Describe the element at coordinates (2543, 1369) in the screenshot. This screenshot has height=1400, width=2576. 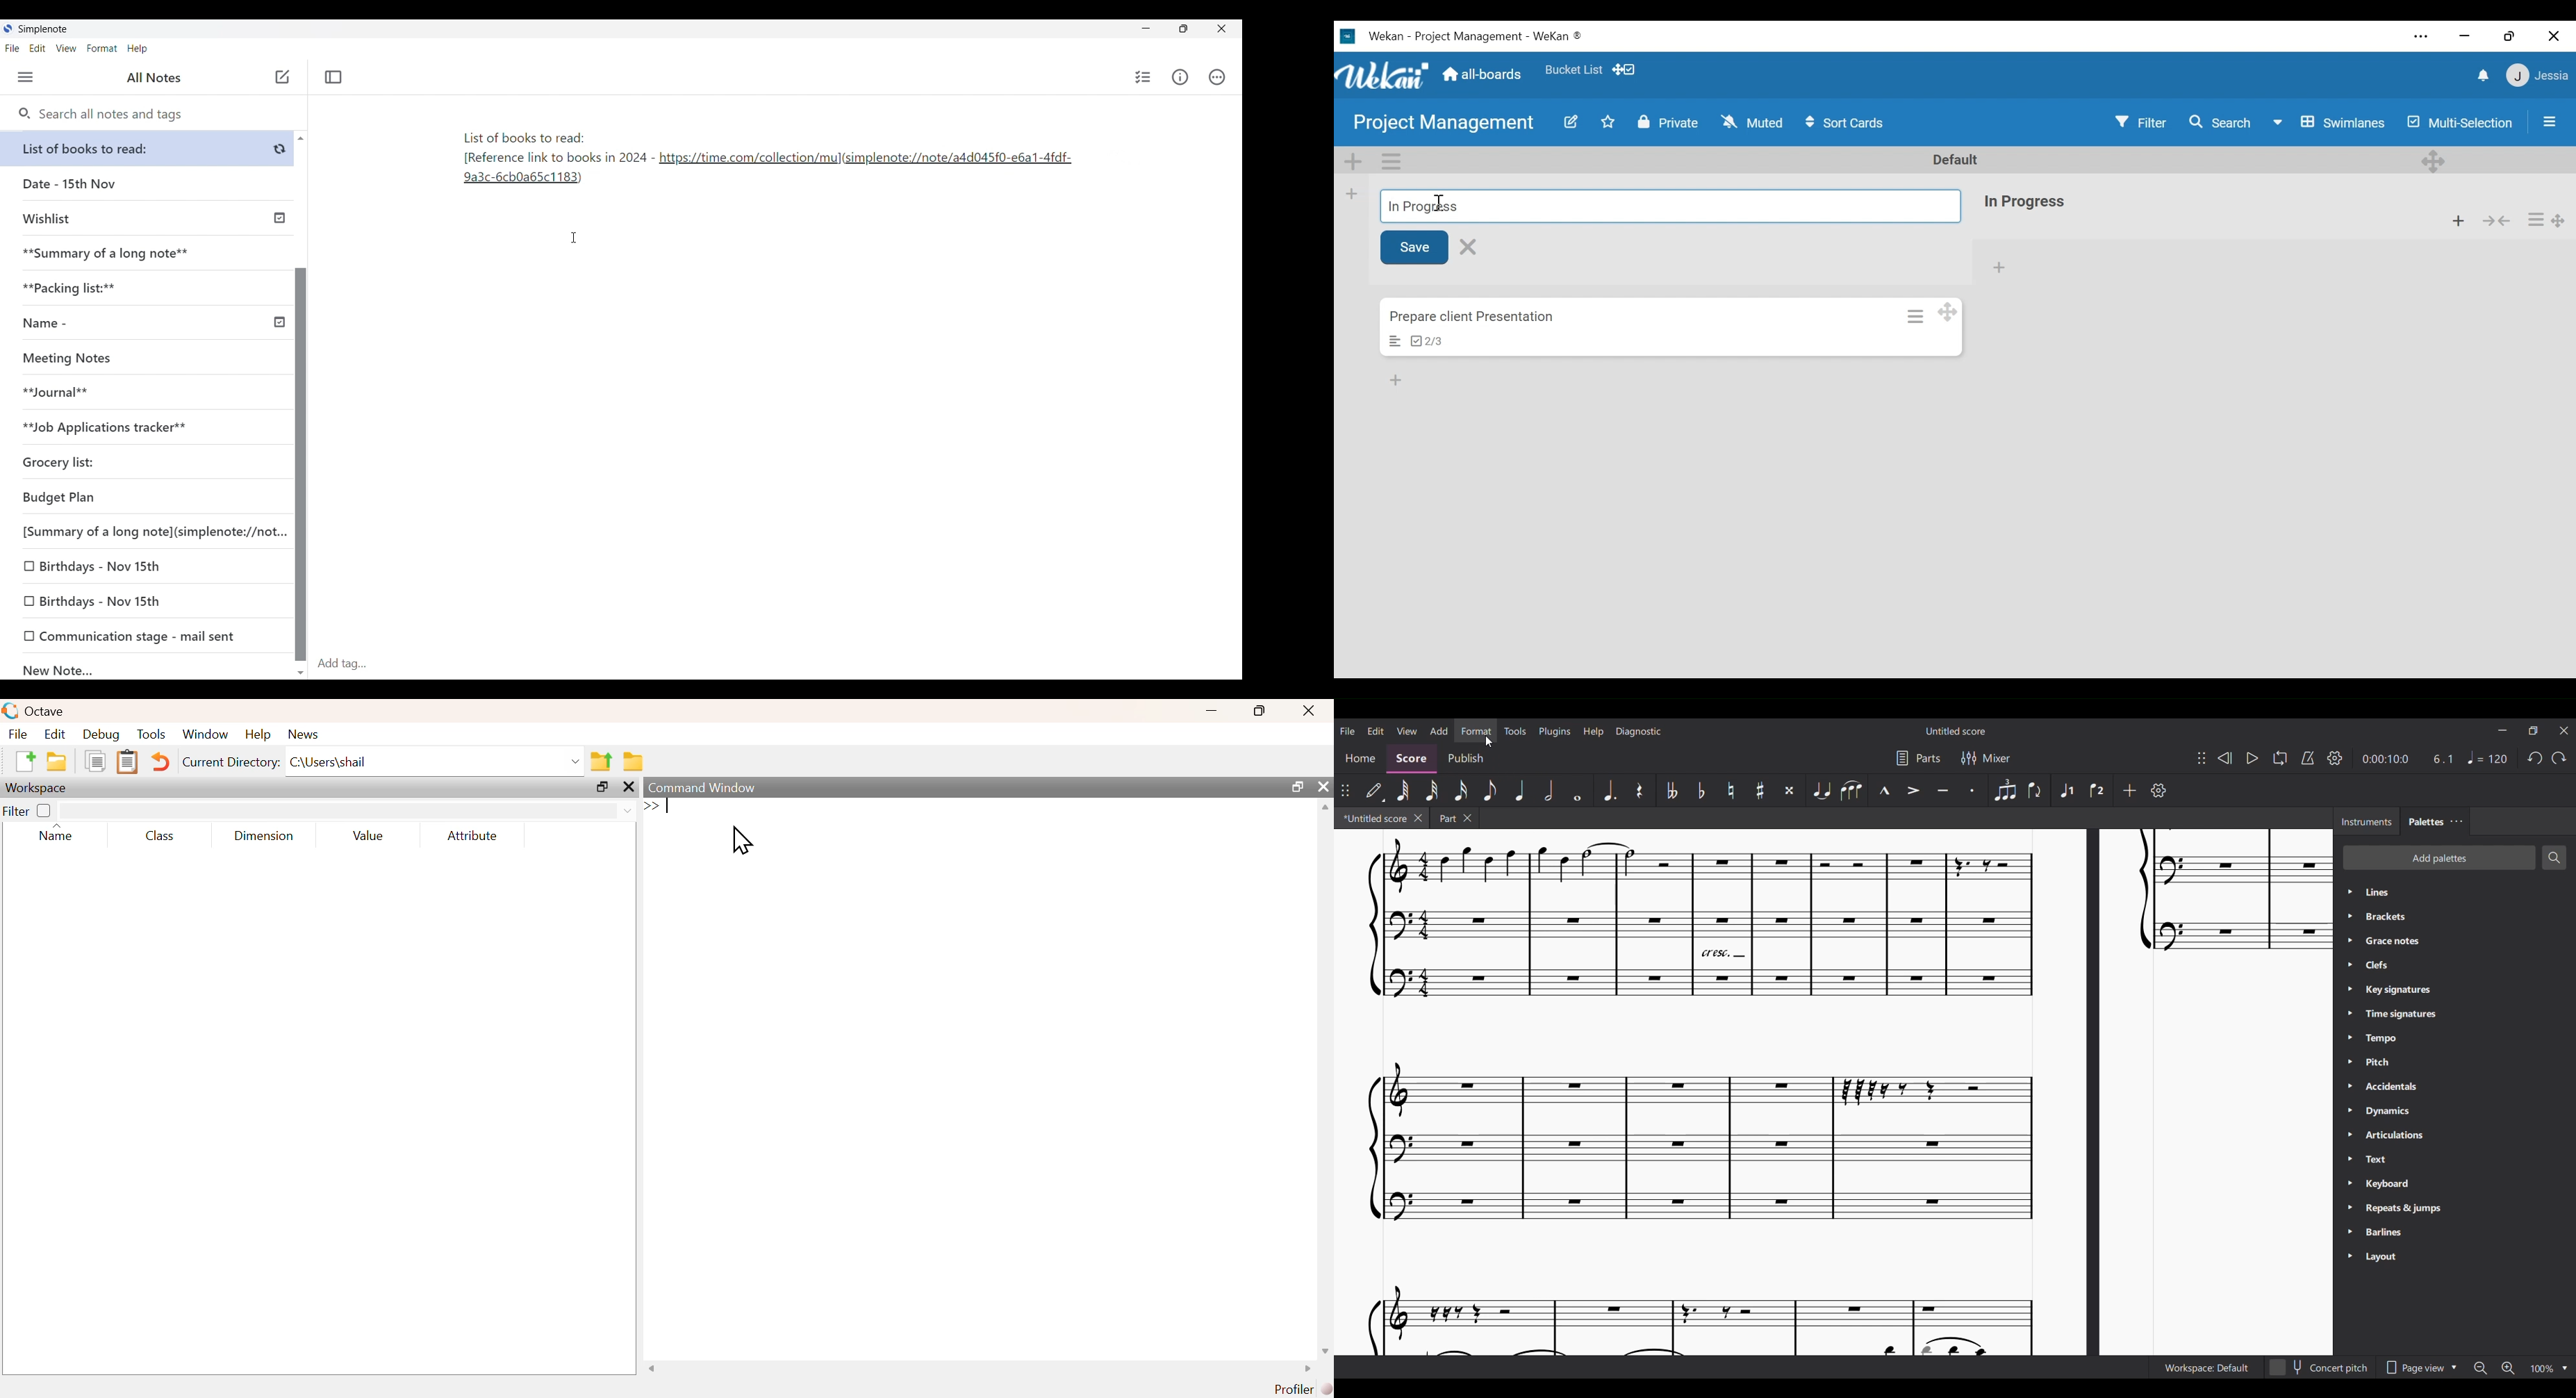
I see `Current zoom factor` at that location.